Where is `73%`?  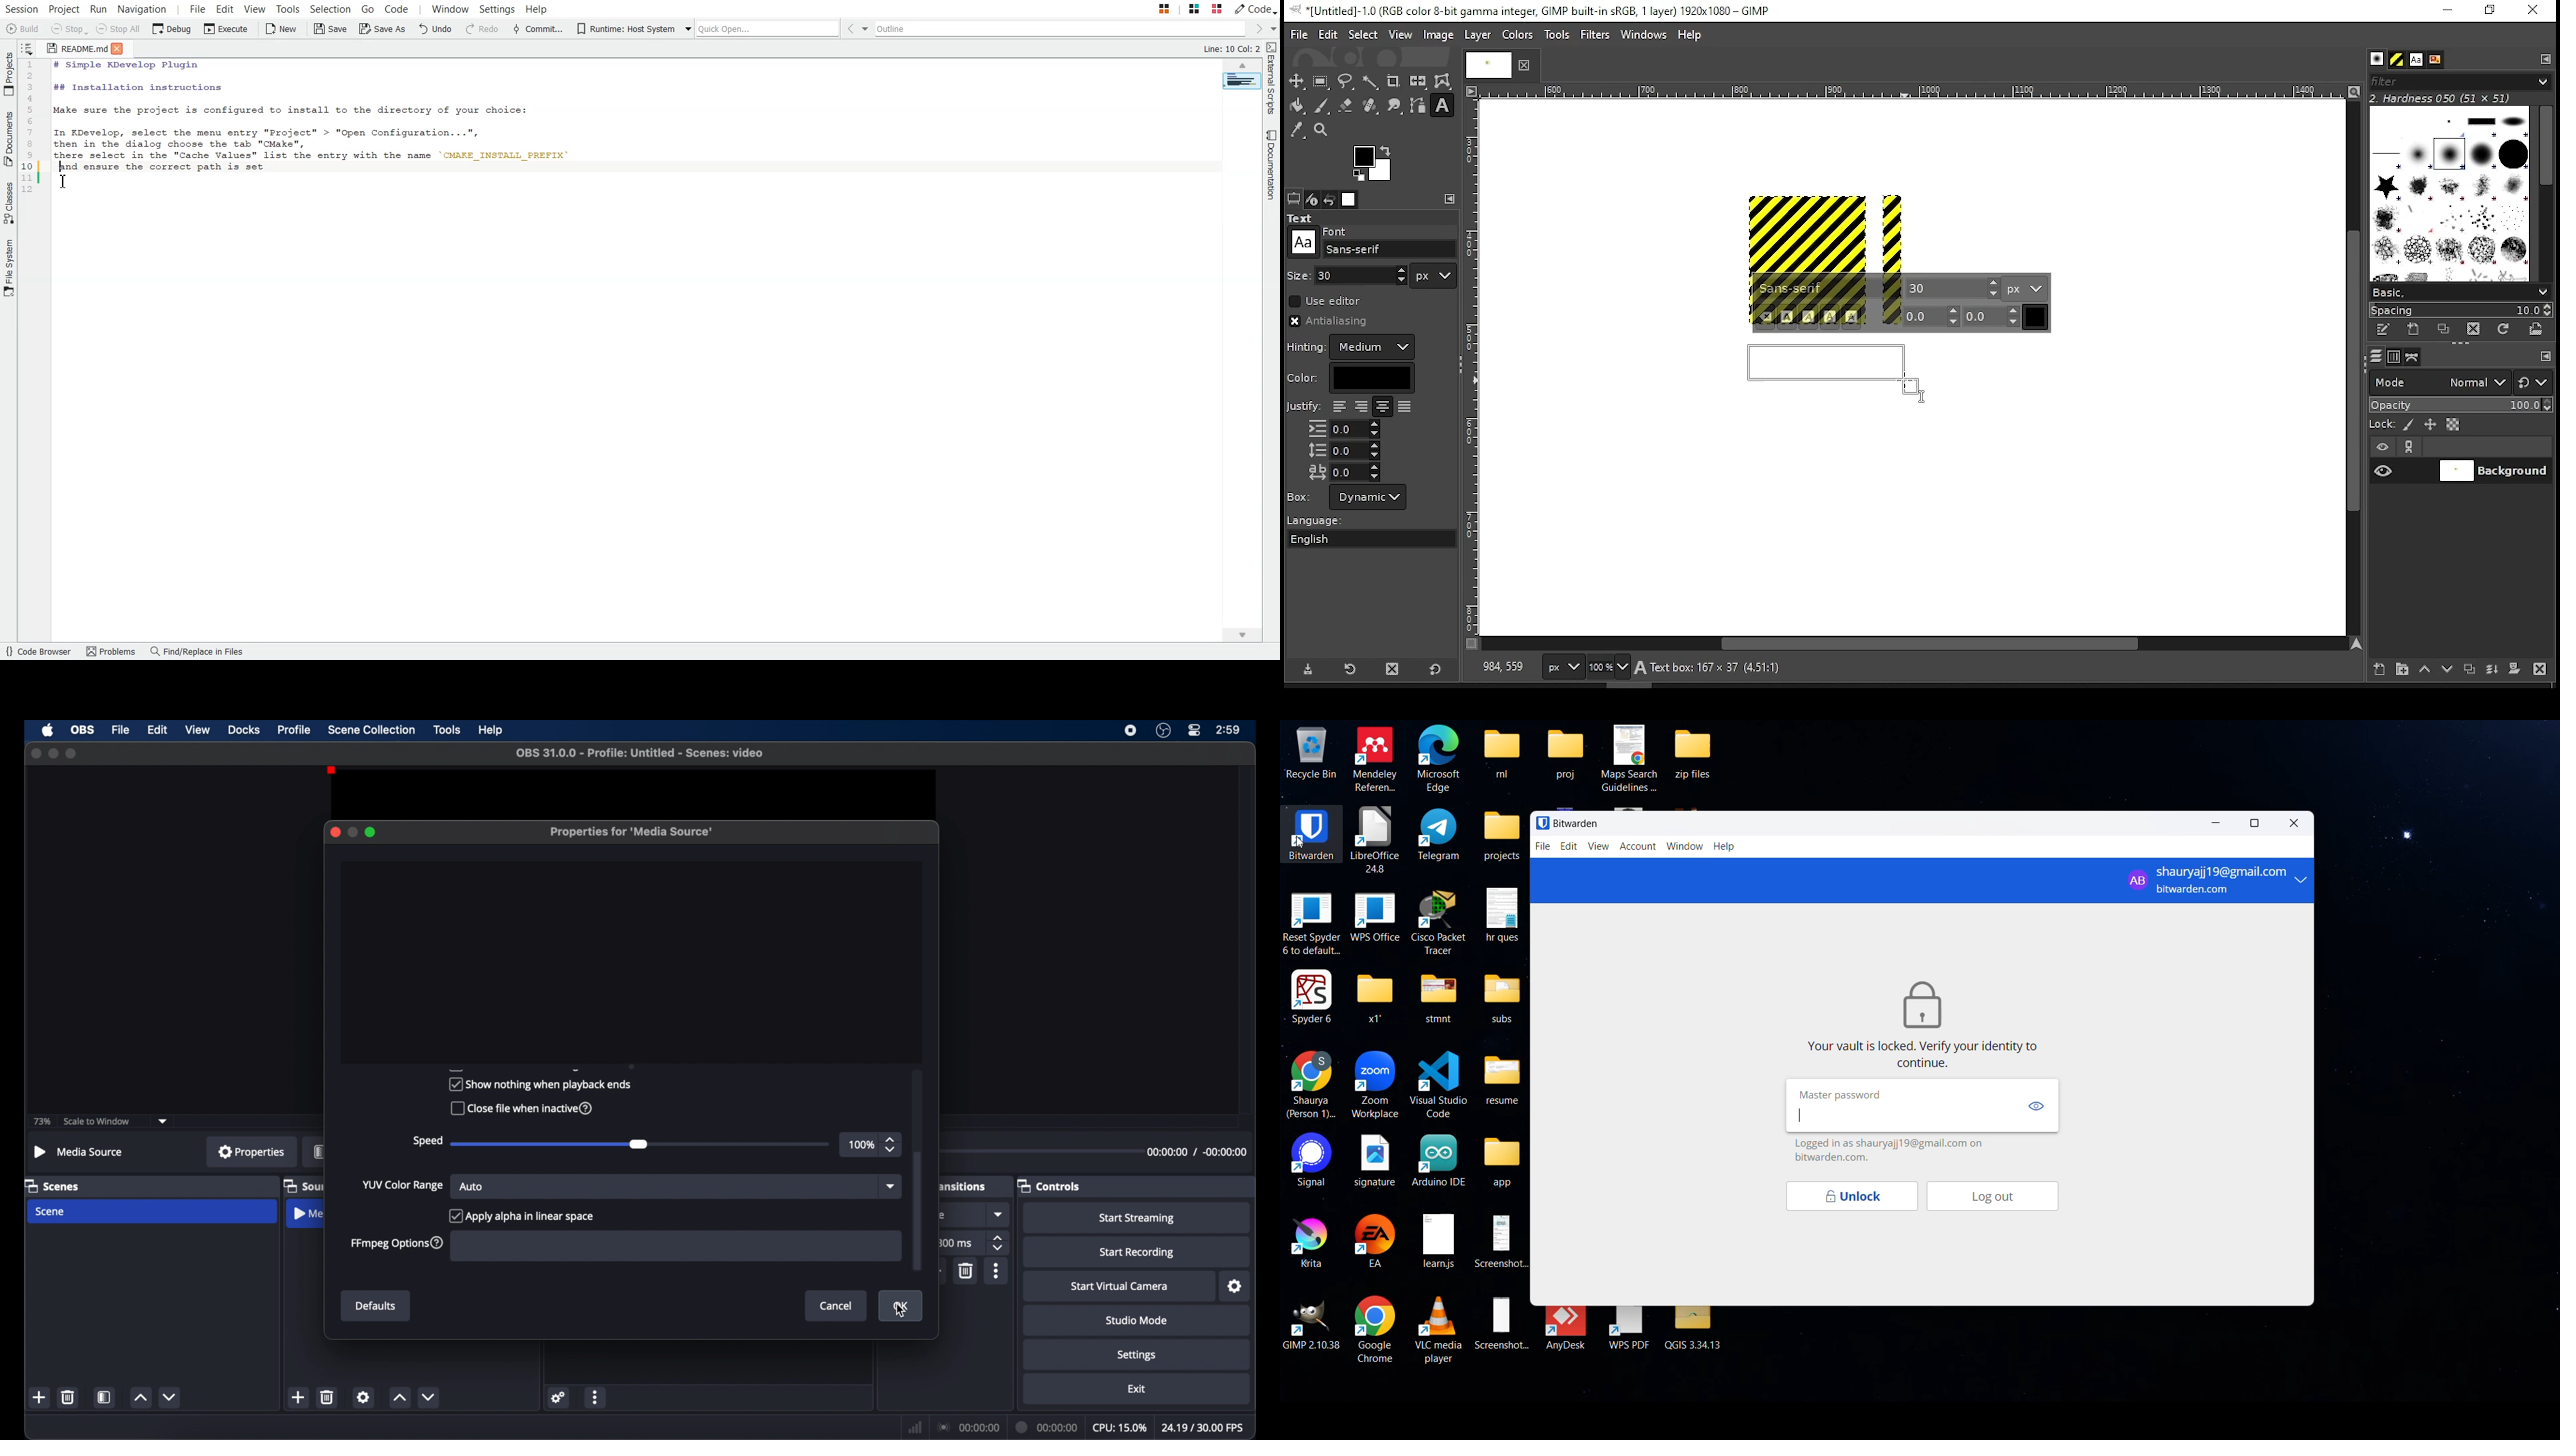
73% is located at coordinates (41, 1122).